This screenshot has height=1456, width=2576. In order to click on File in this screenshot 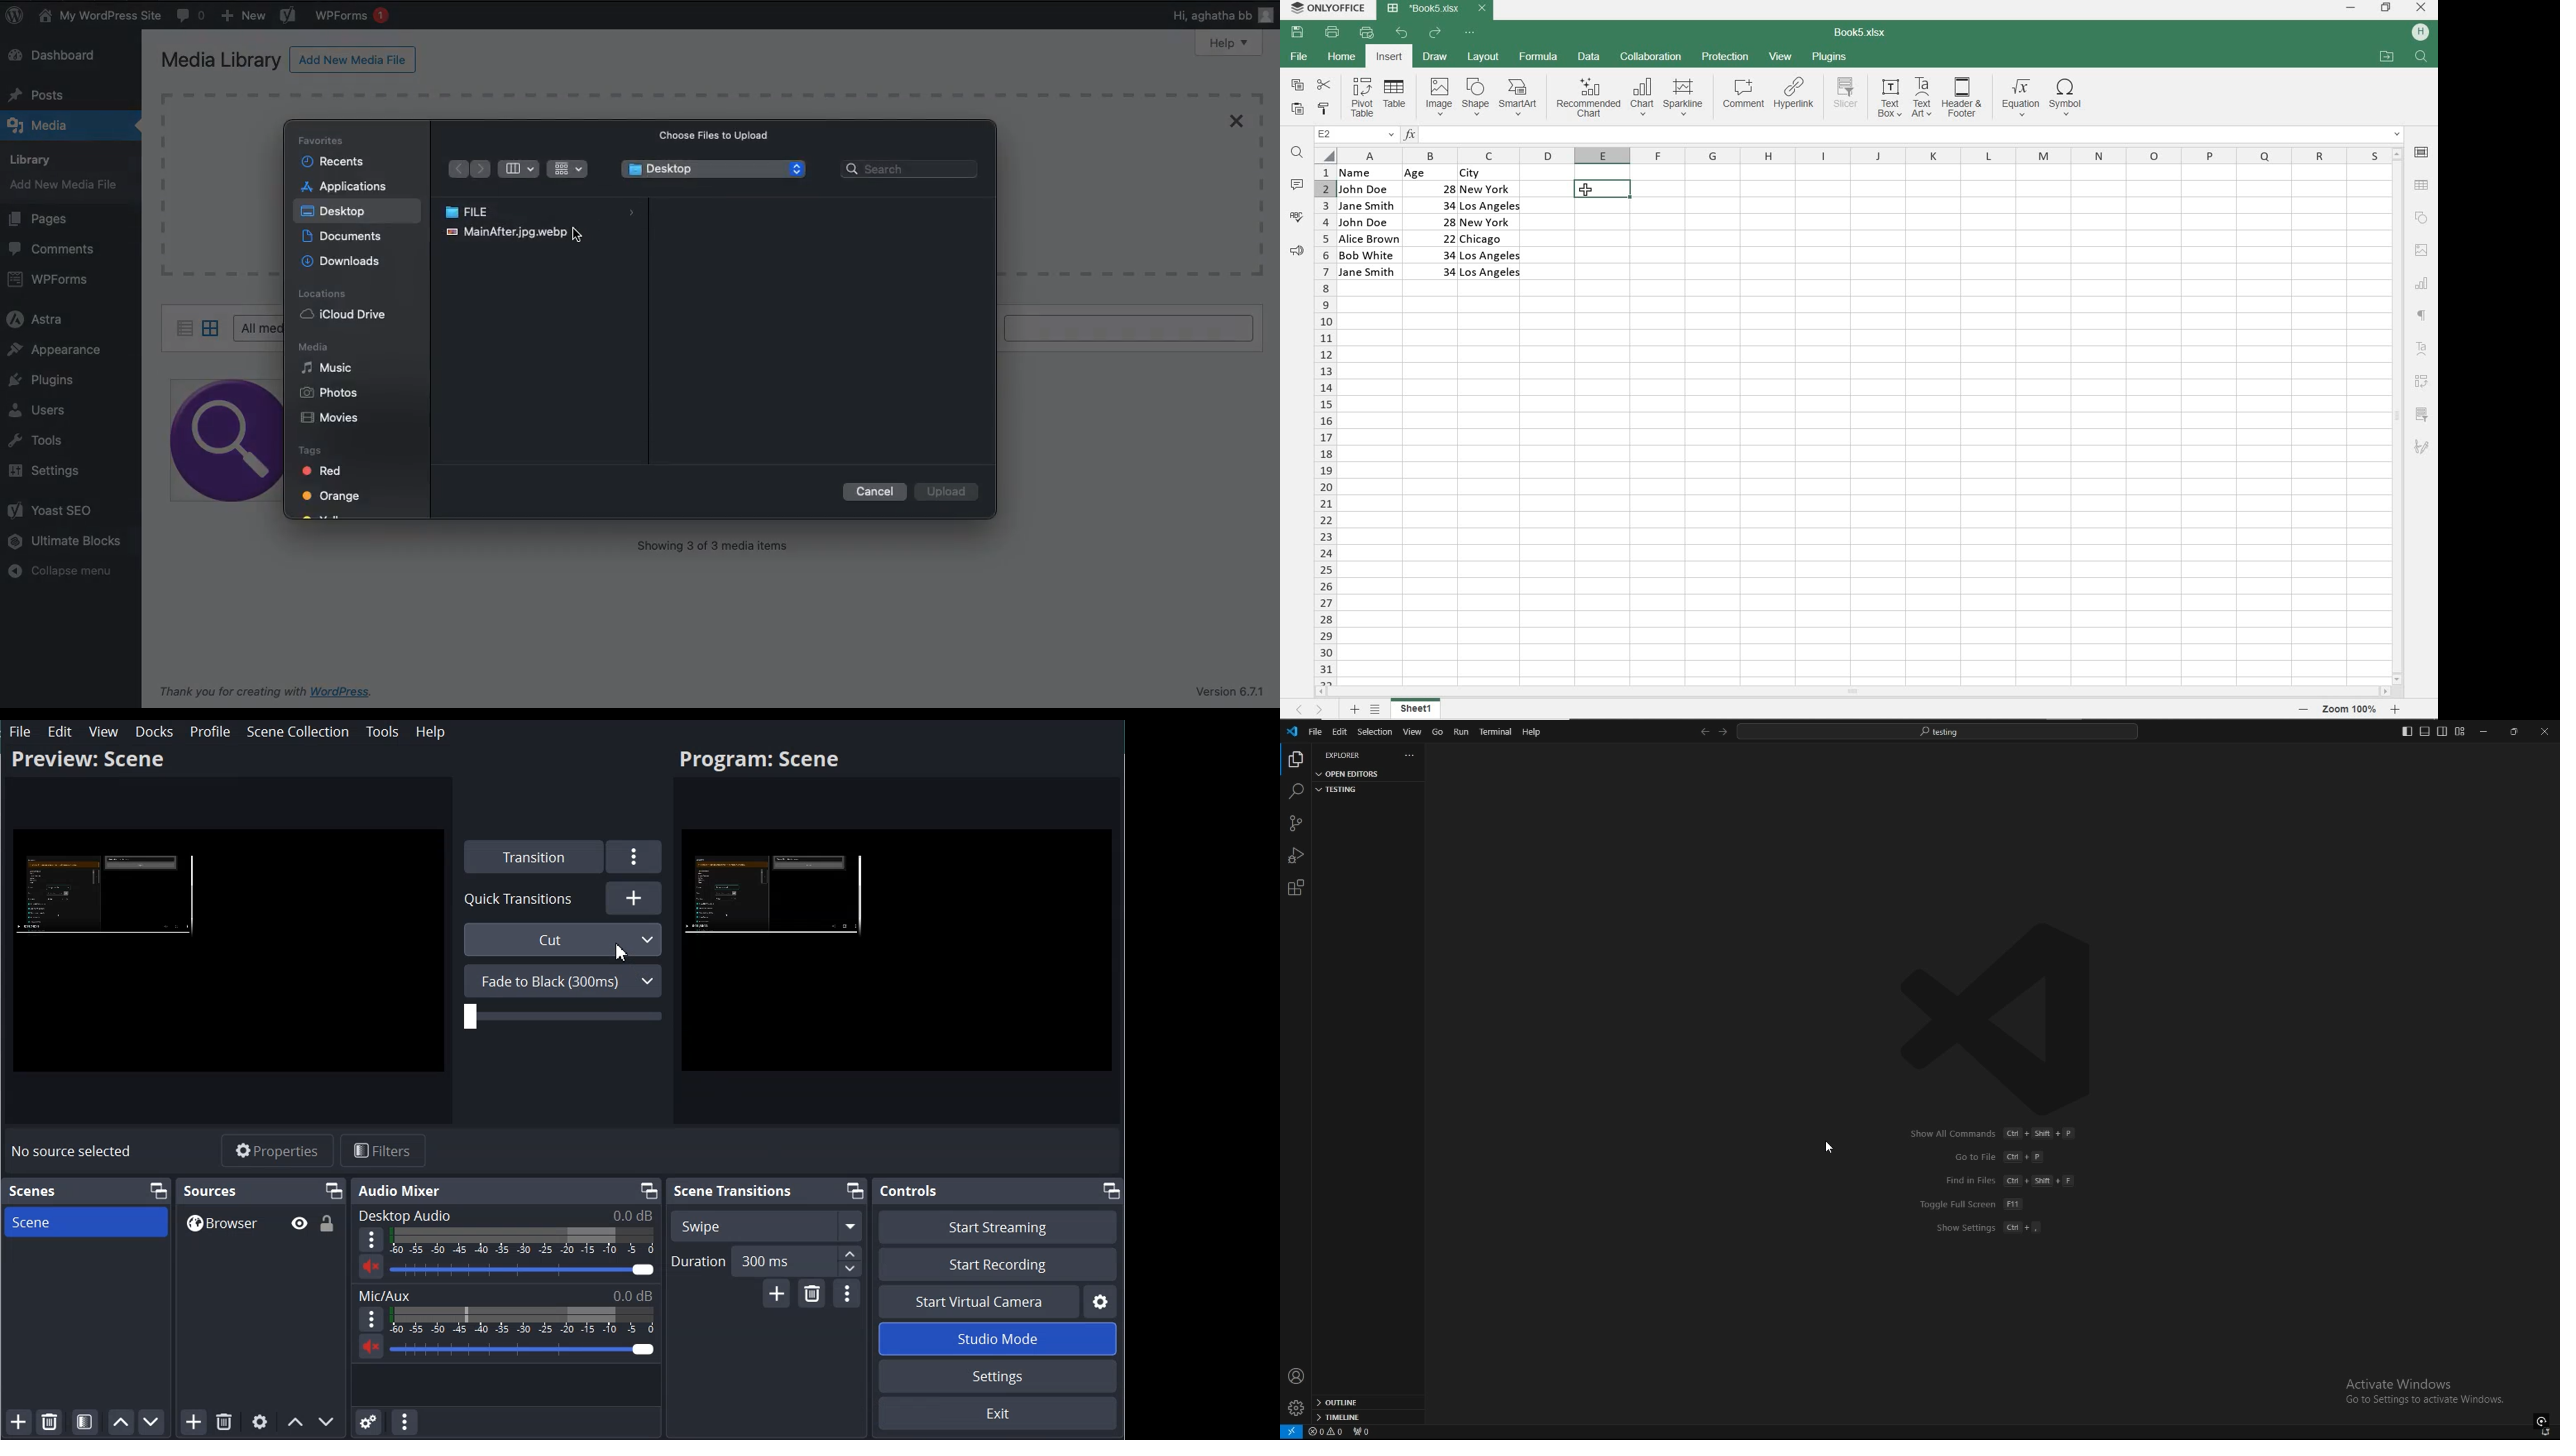, I will do `click(21, 732)`.